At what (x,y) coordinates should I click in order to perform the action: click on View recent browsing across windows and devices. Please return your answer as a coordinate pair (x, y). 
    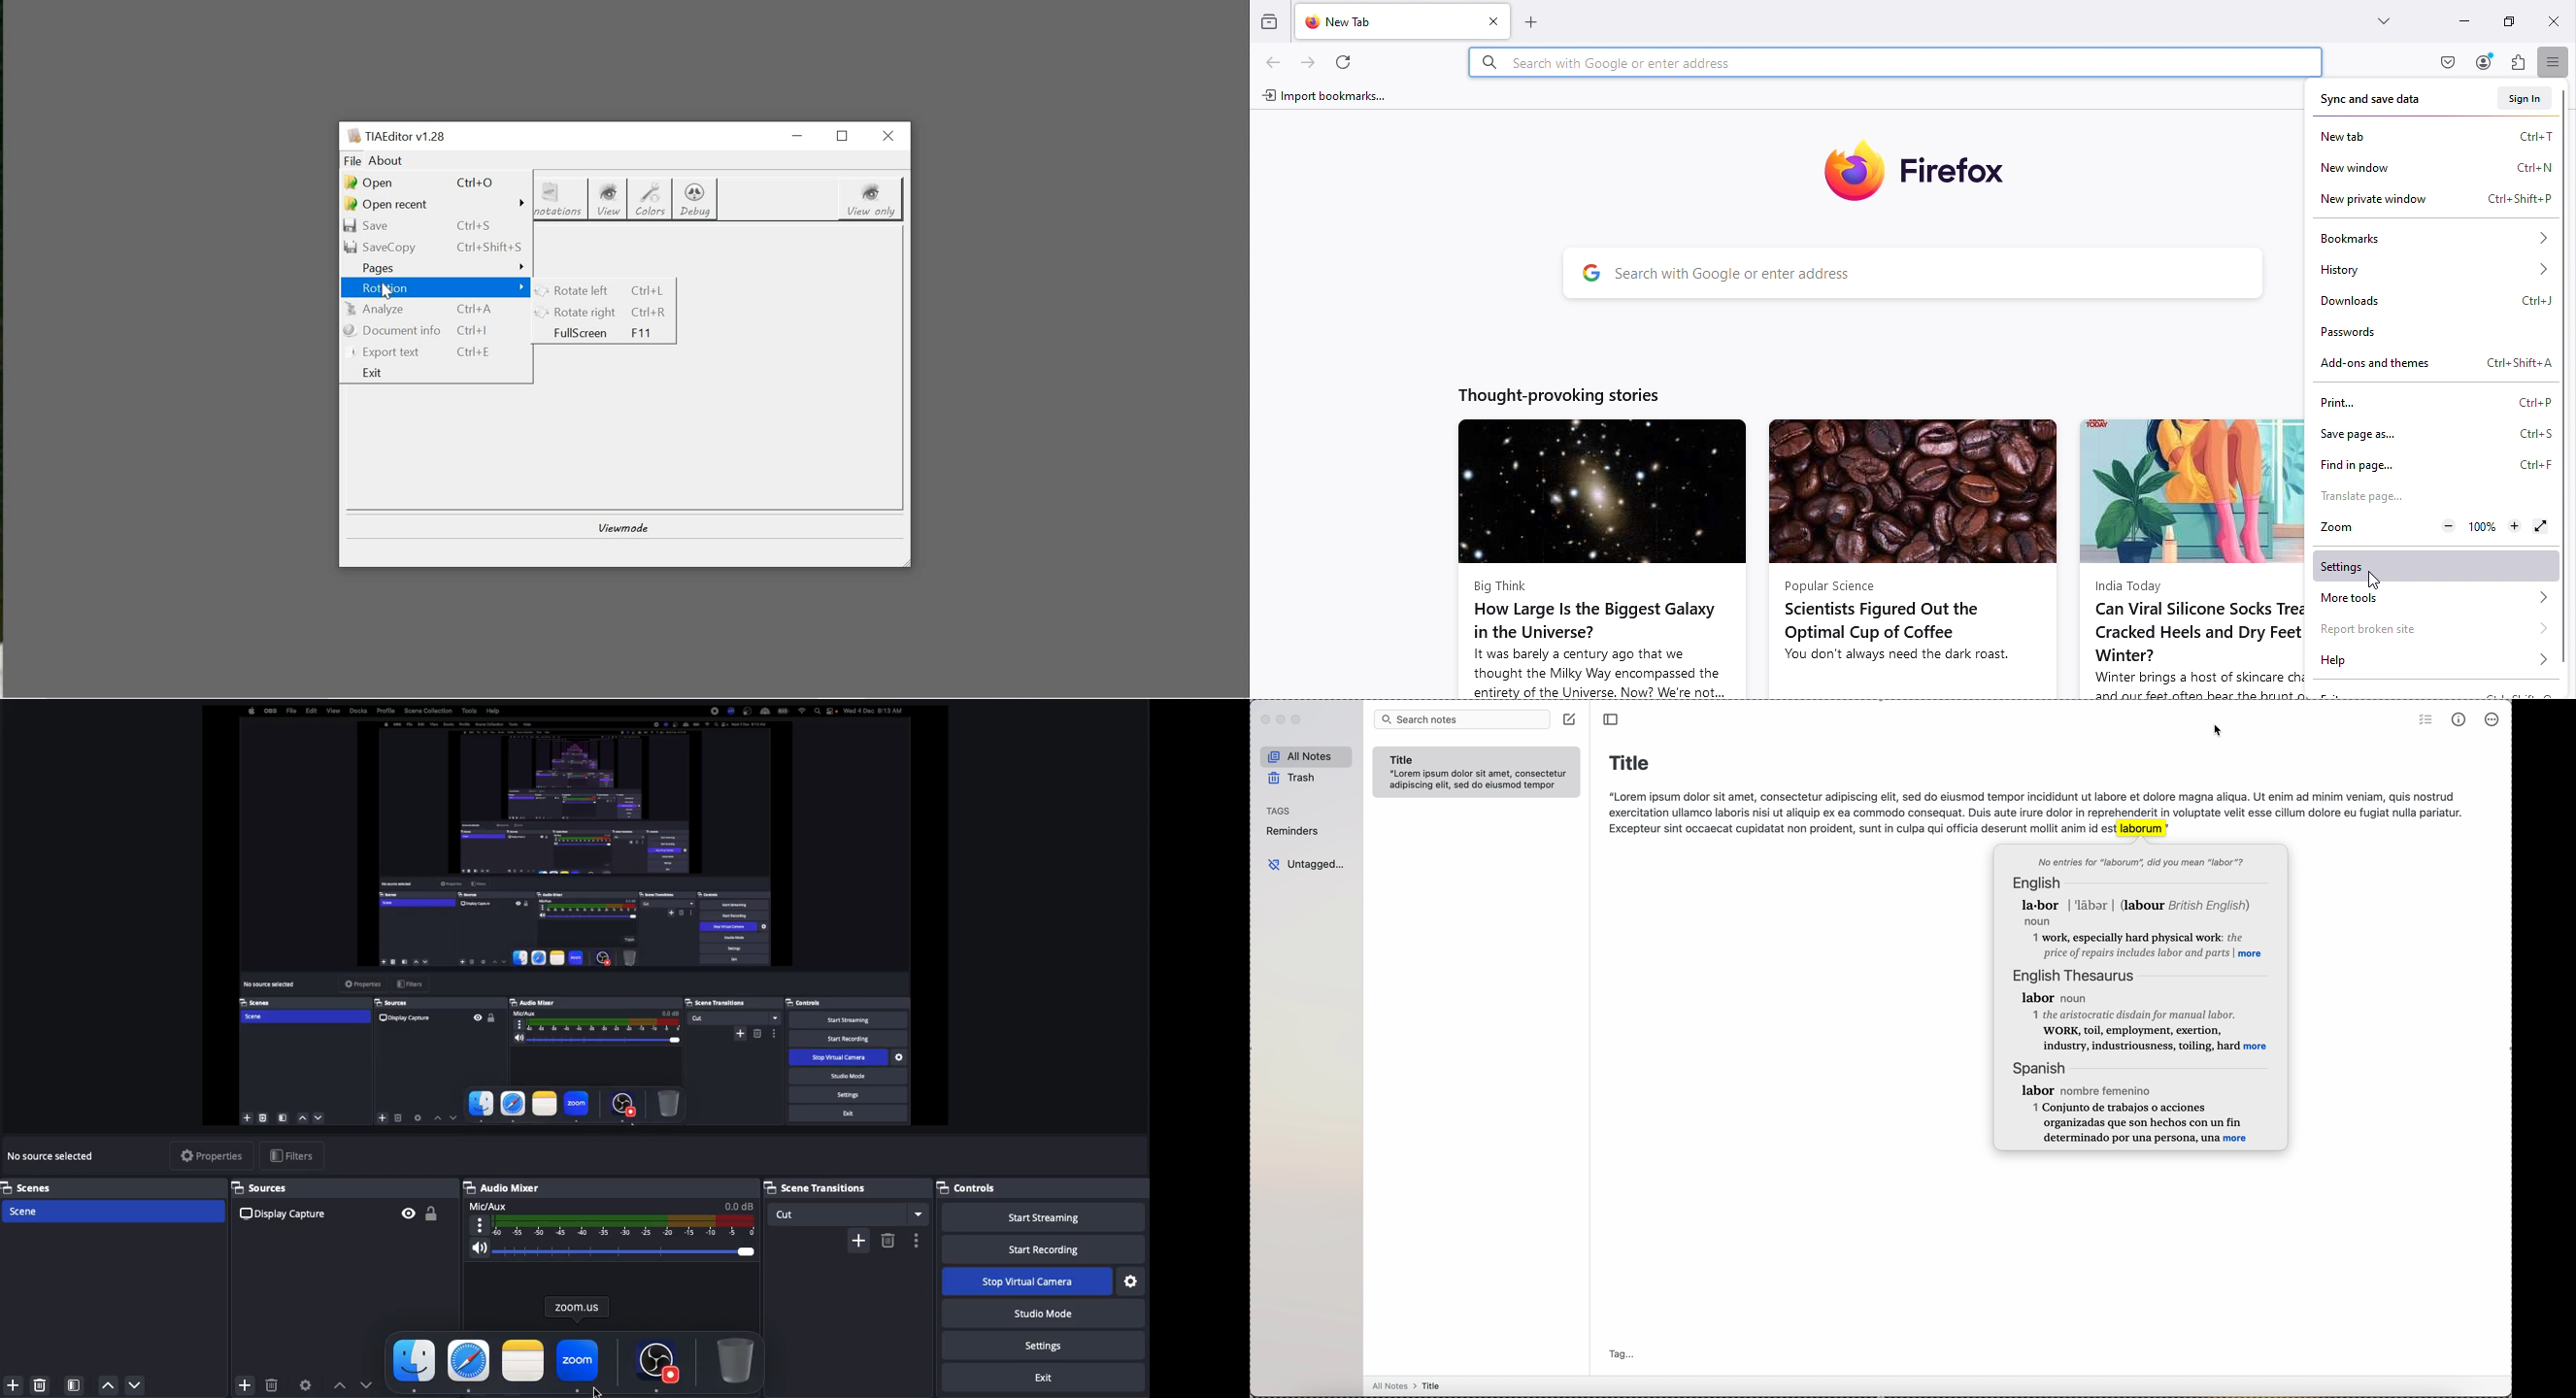
    Looking at the image, I should click on (1270, 23).